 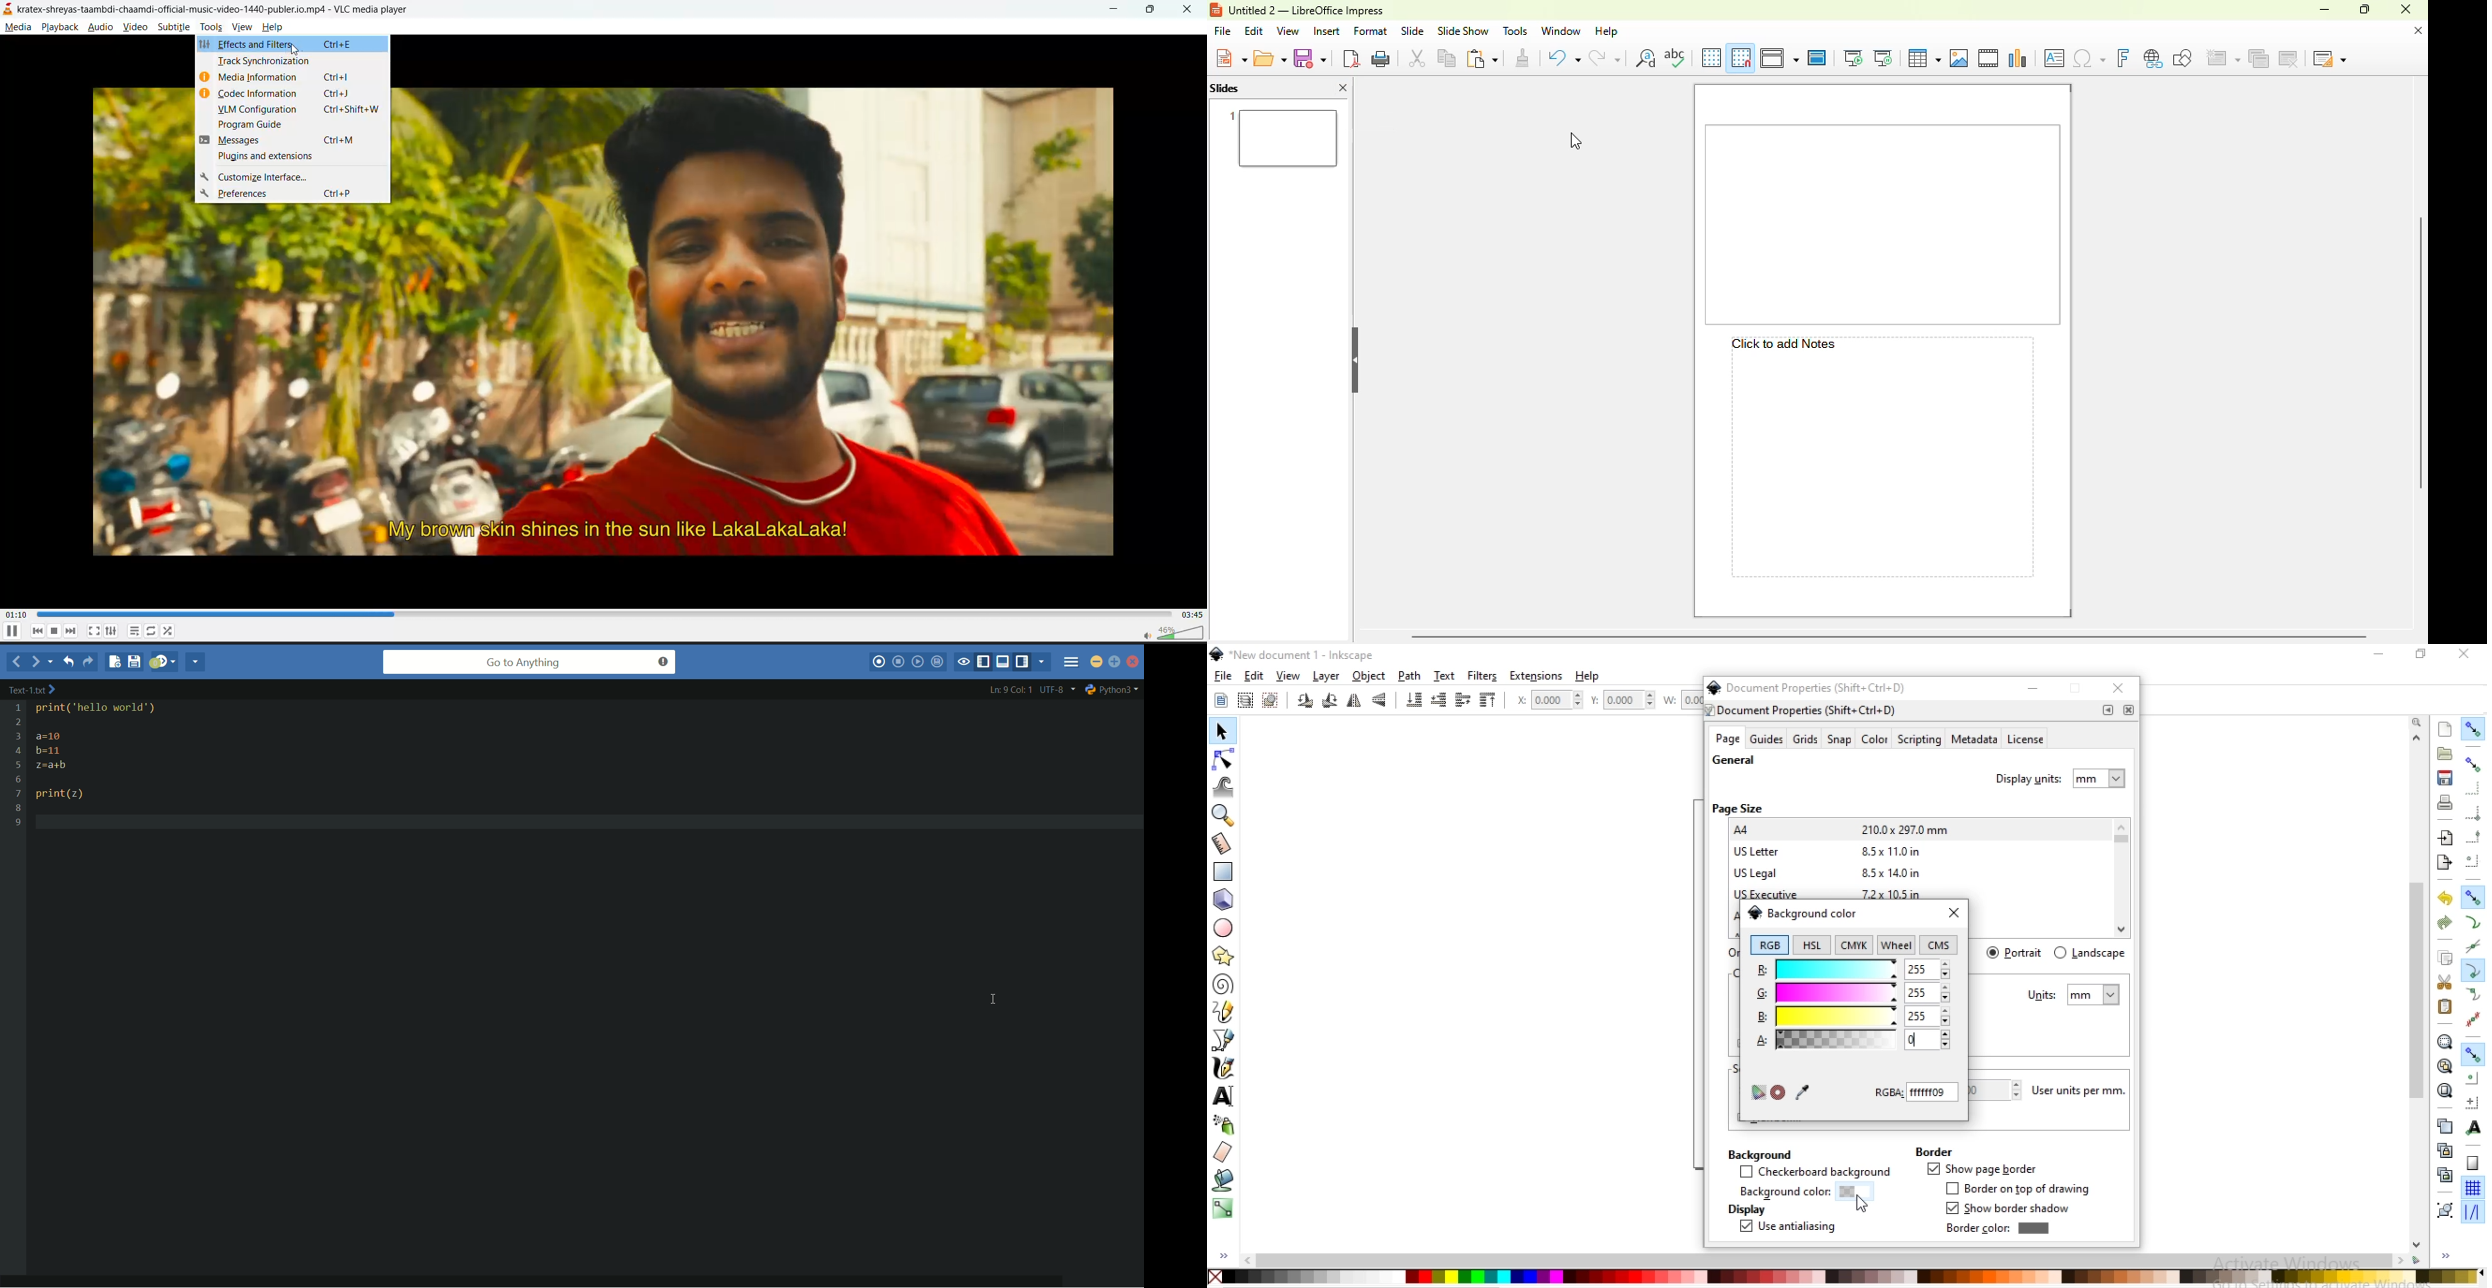 What do you see at coordinates (1757, 1093) in the screenshot?
I see `color managed` at bounding box center [1757, 1093].